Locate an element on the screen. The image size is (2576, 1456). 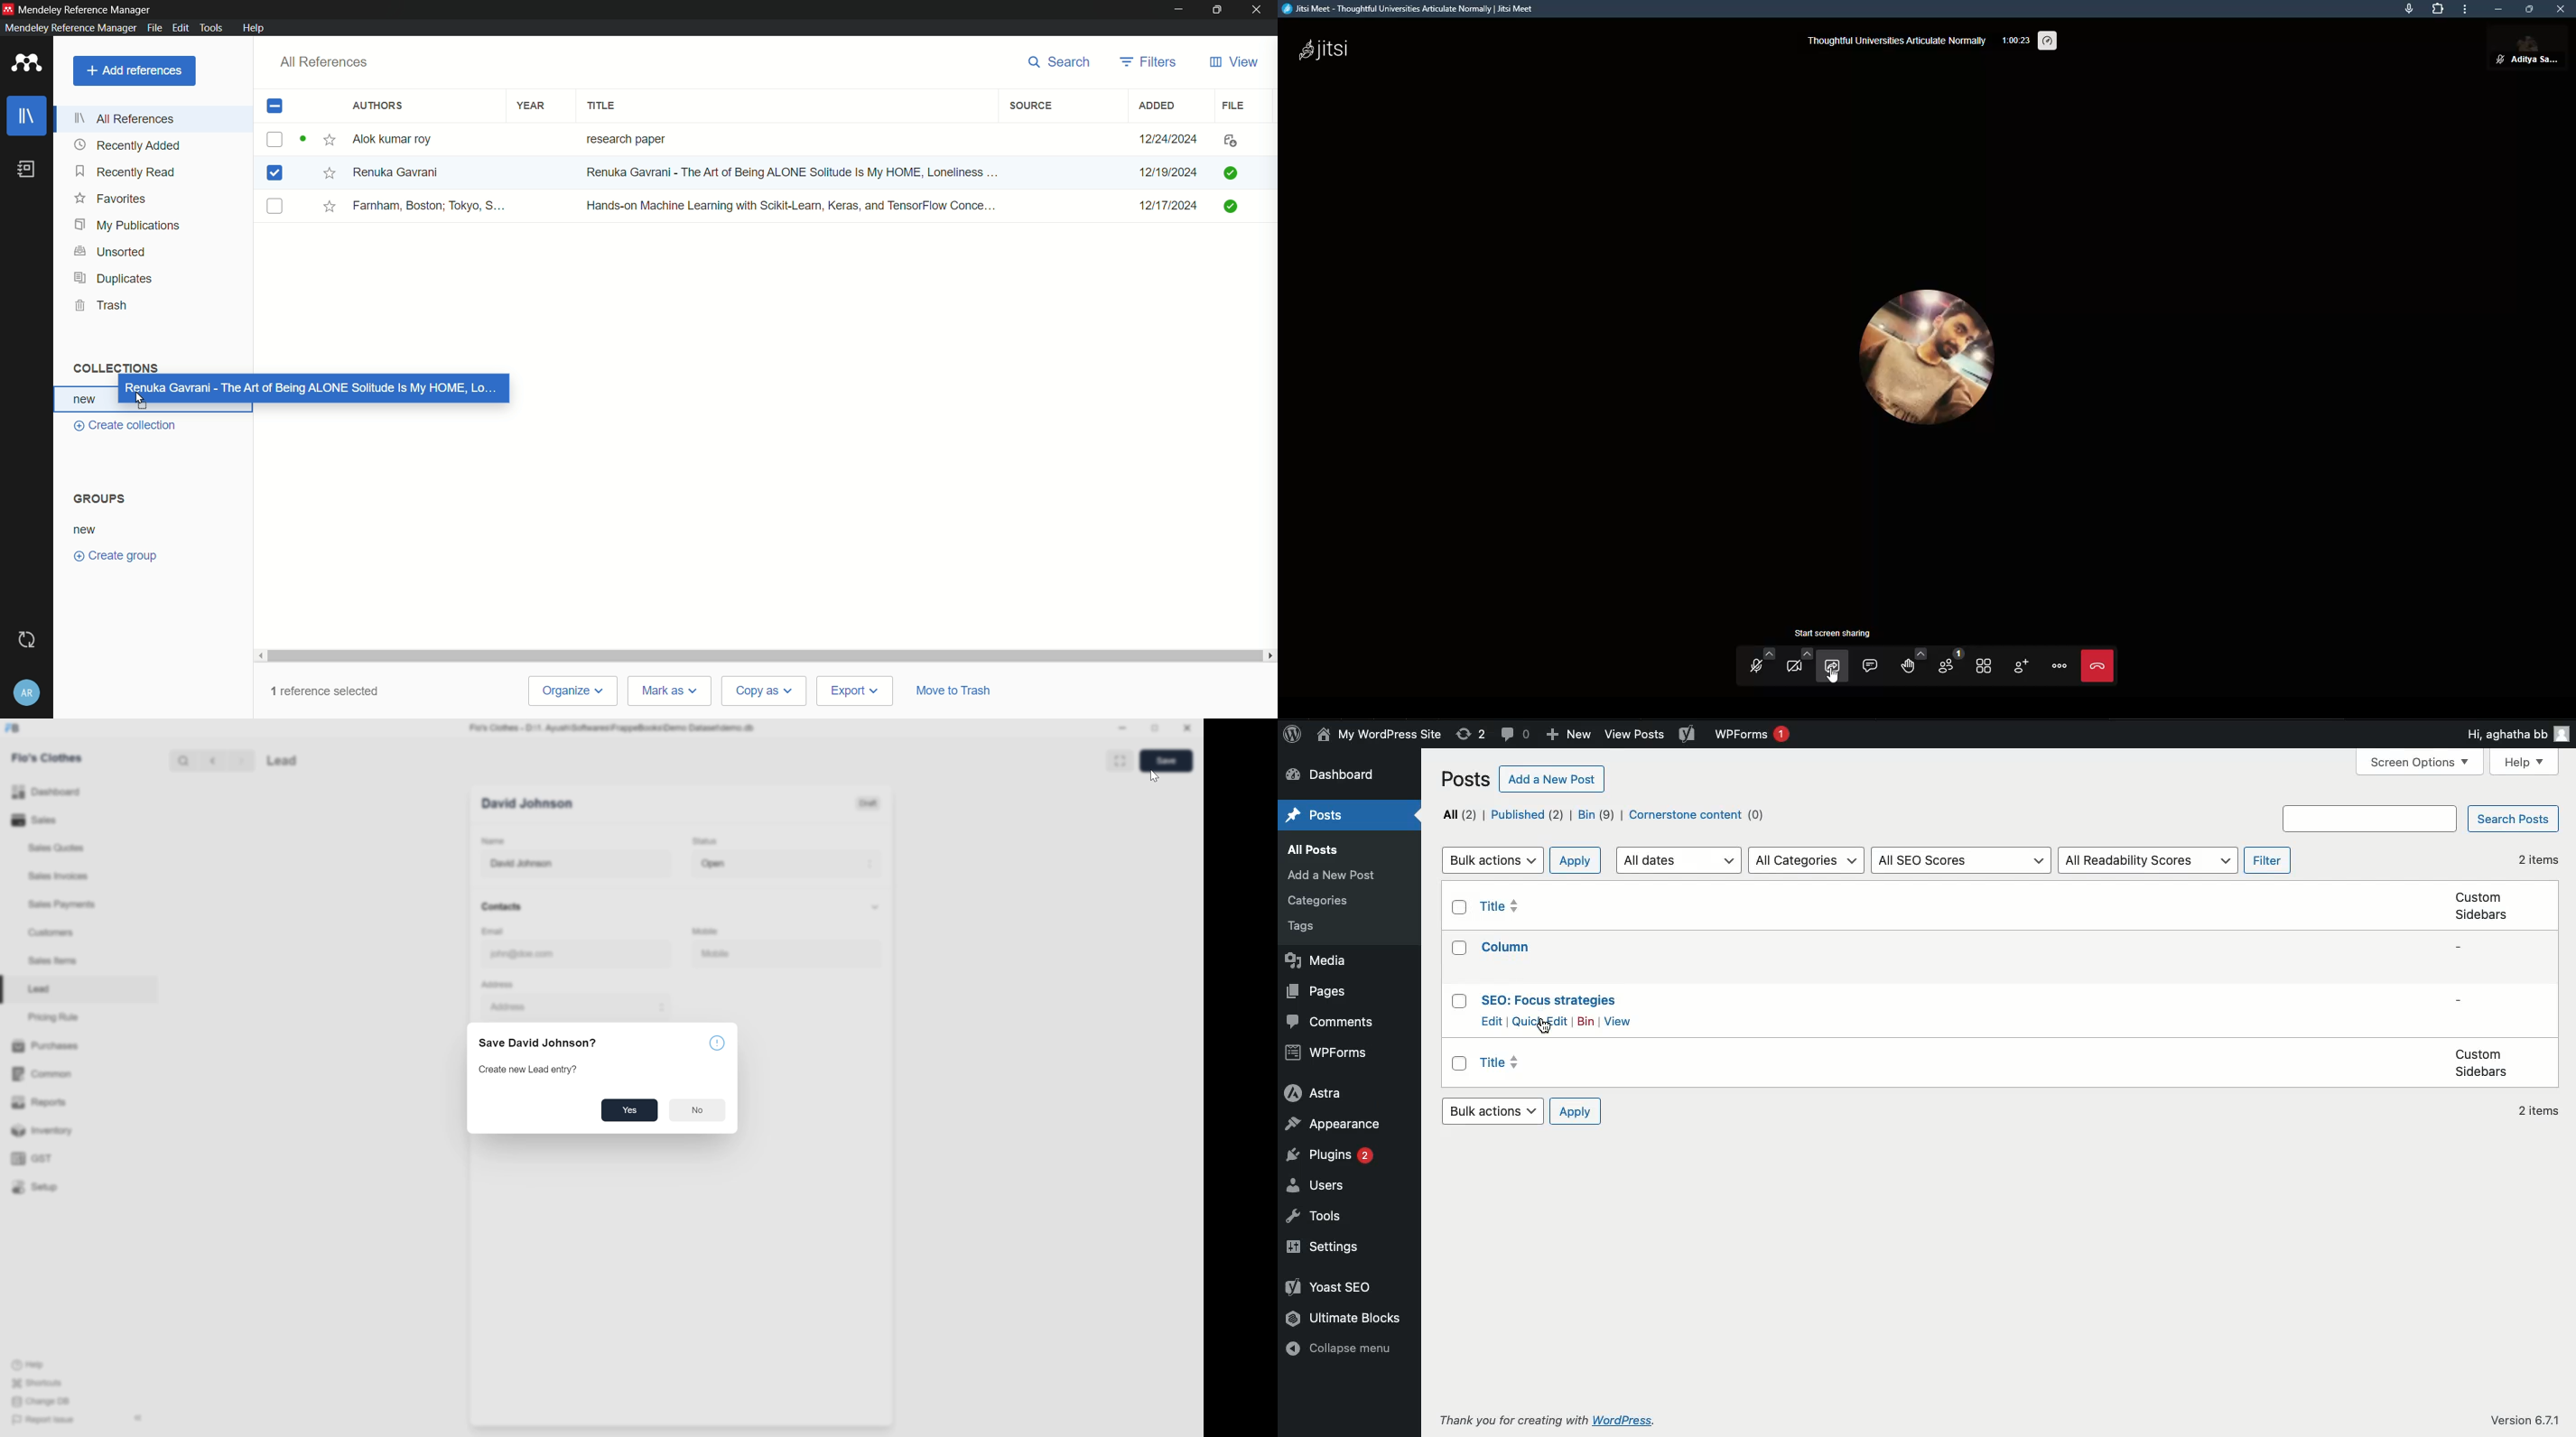
Expand is located at coordinates (1117, 760).